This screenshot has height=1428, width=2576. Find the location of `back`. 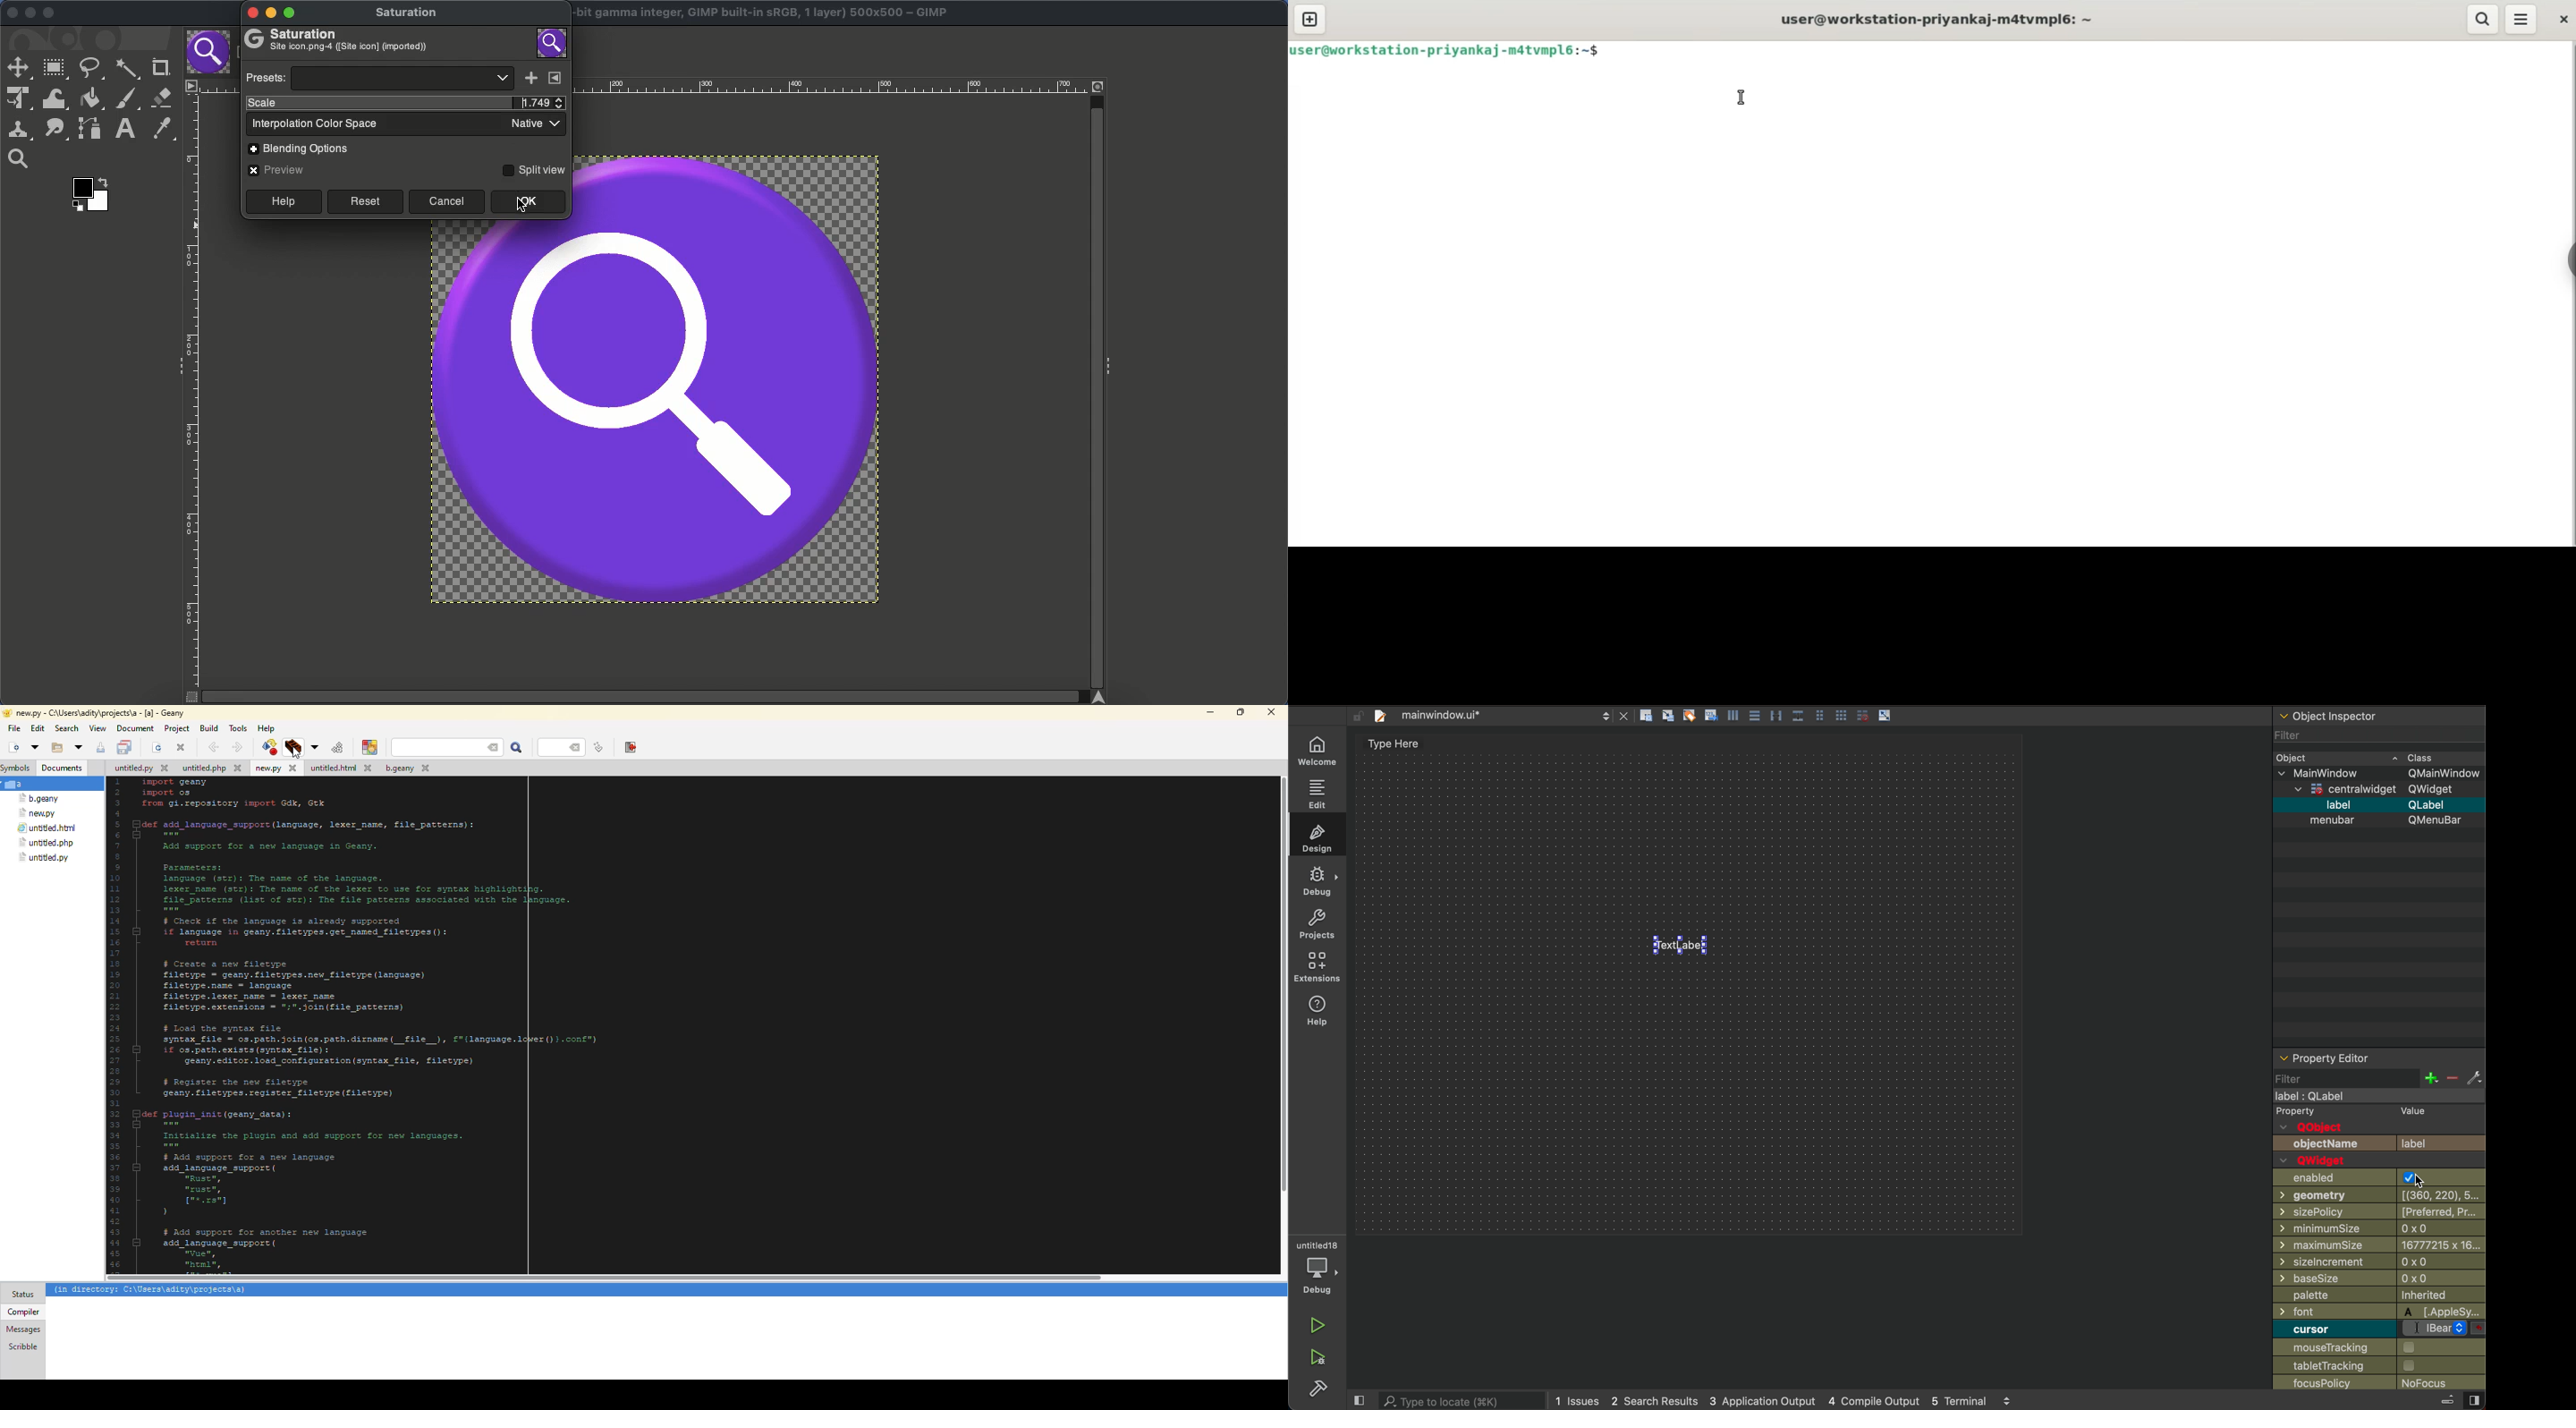

back is located at coordinates (214, 747).